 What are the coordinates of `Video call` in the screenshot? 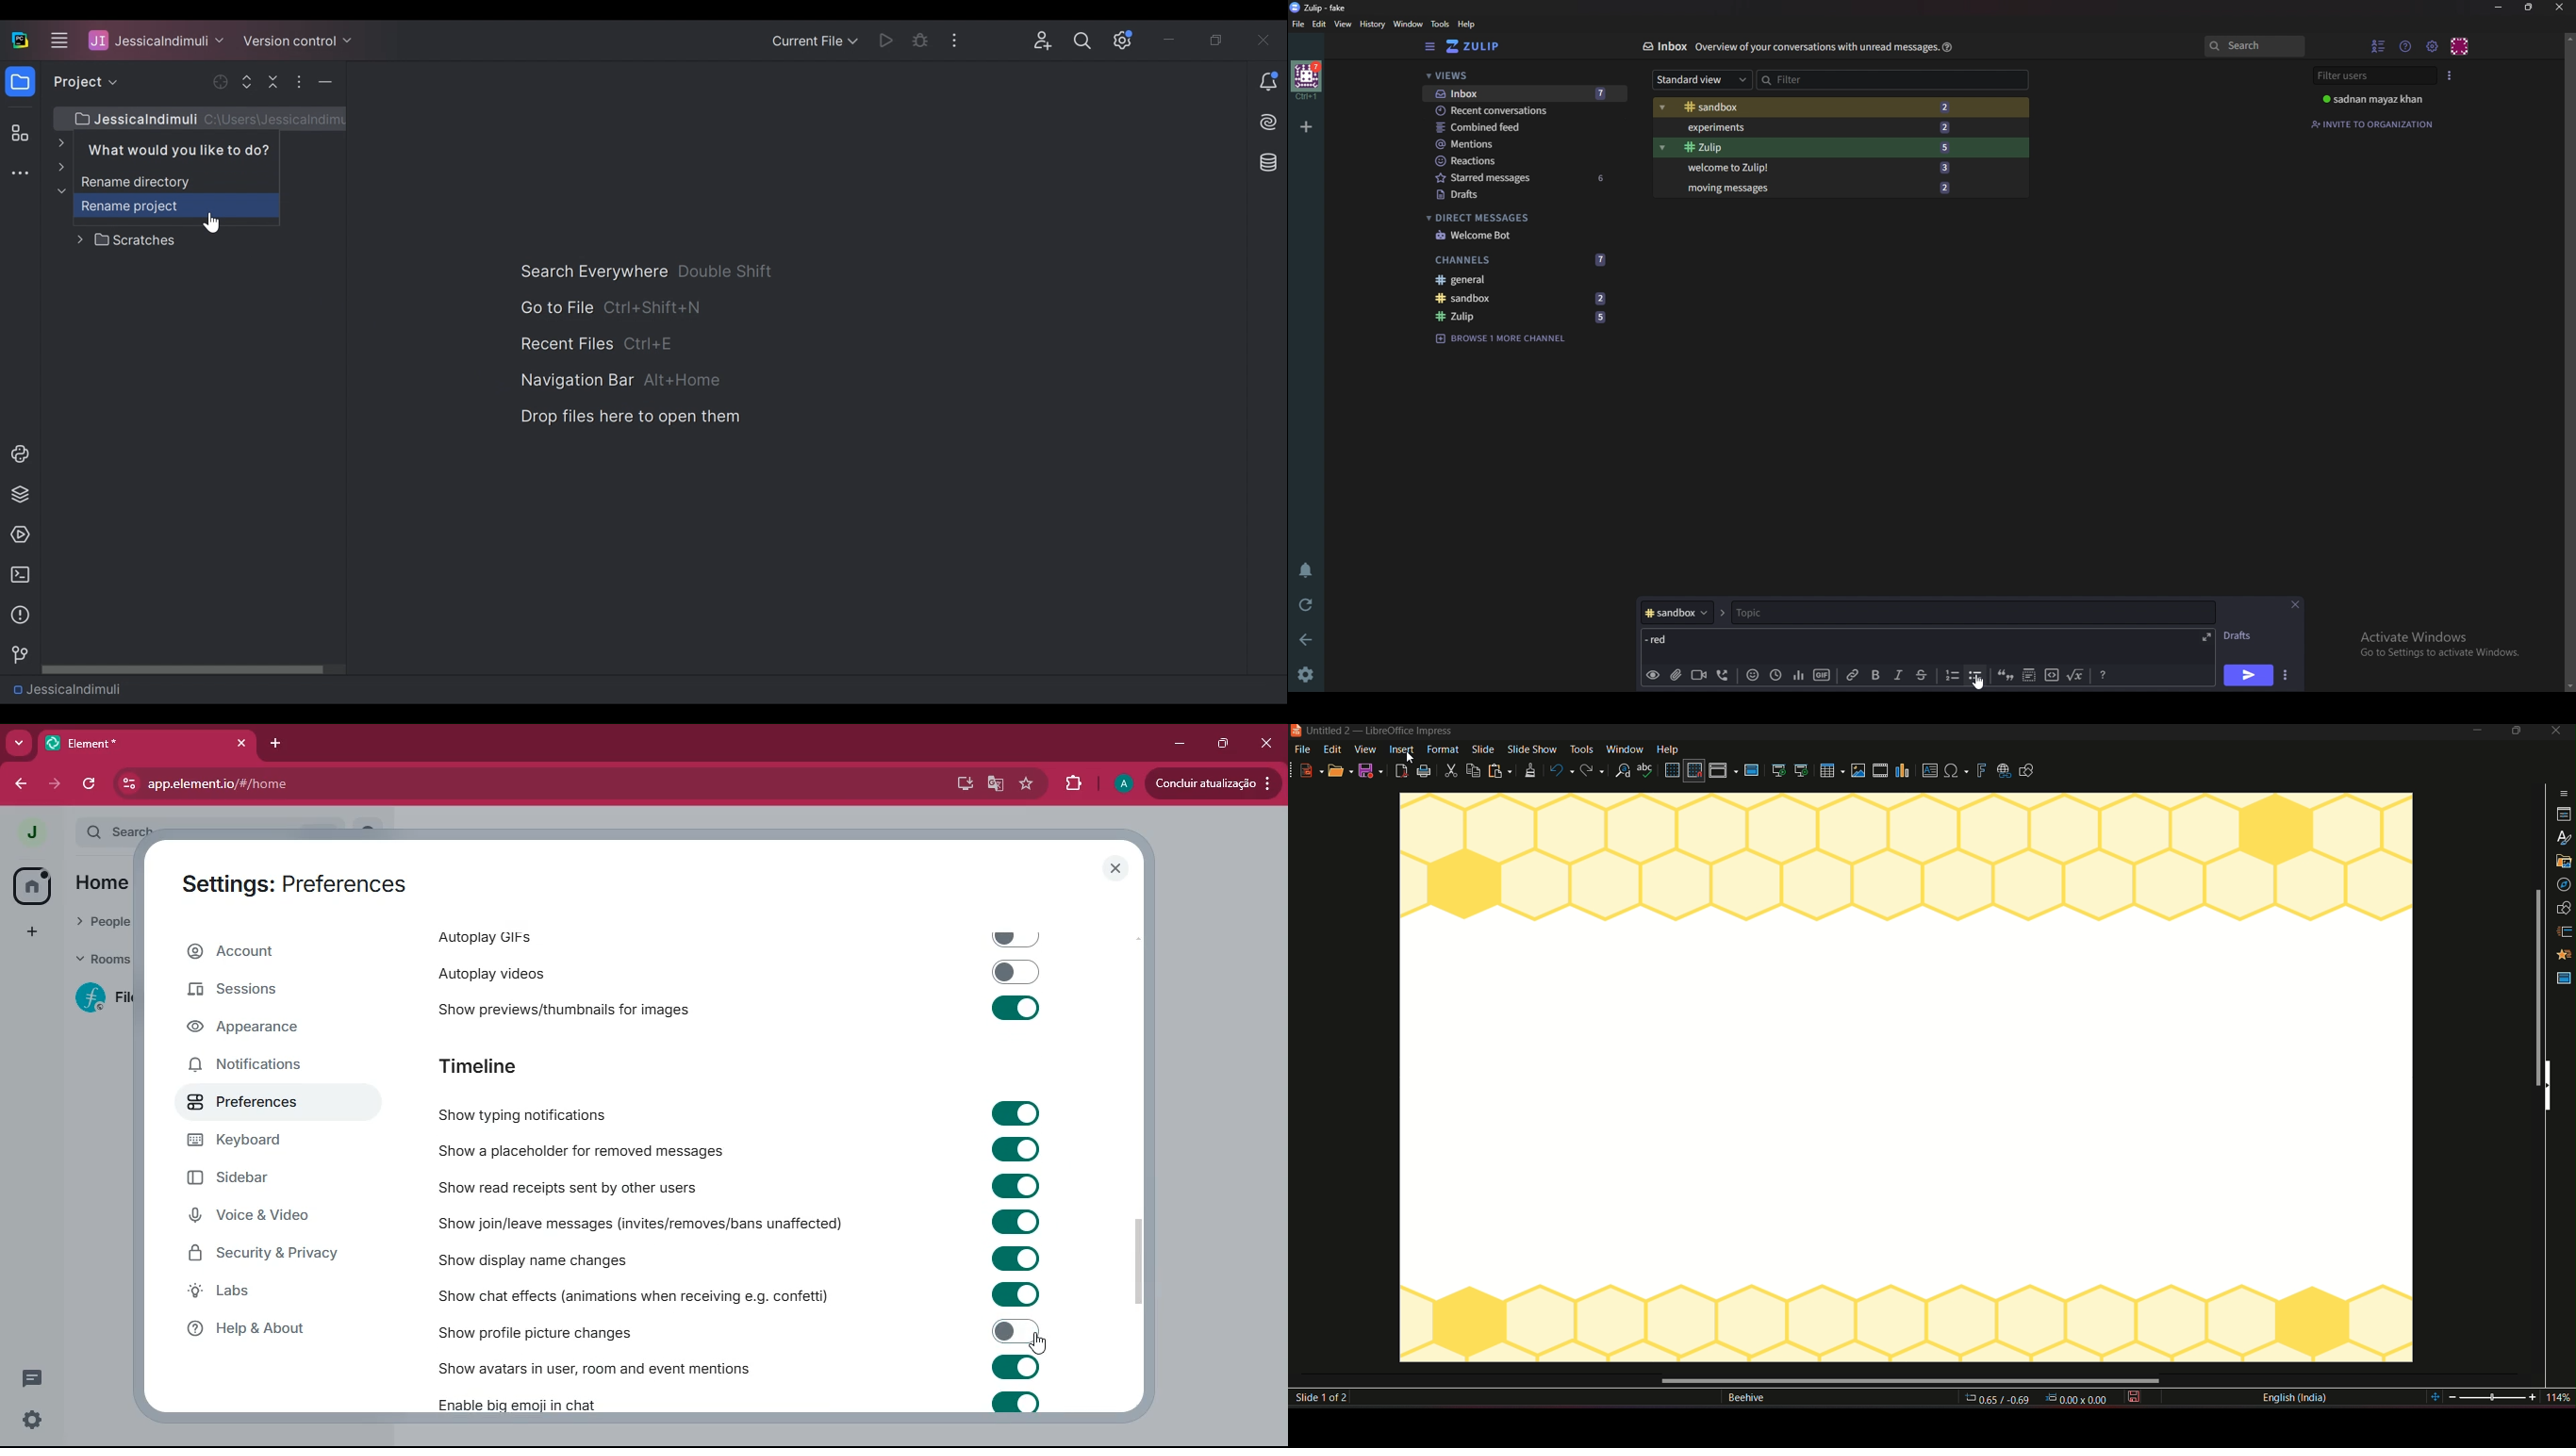 It's located at (1698, 674).